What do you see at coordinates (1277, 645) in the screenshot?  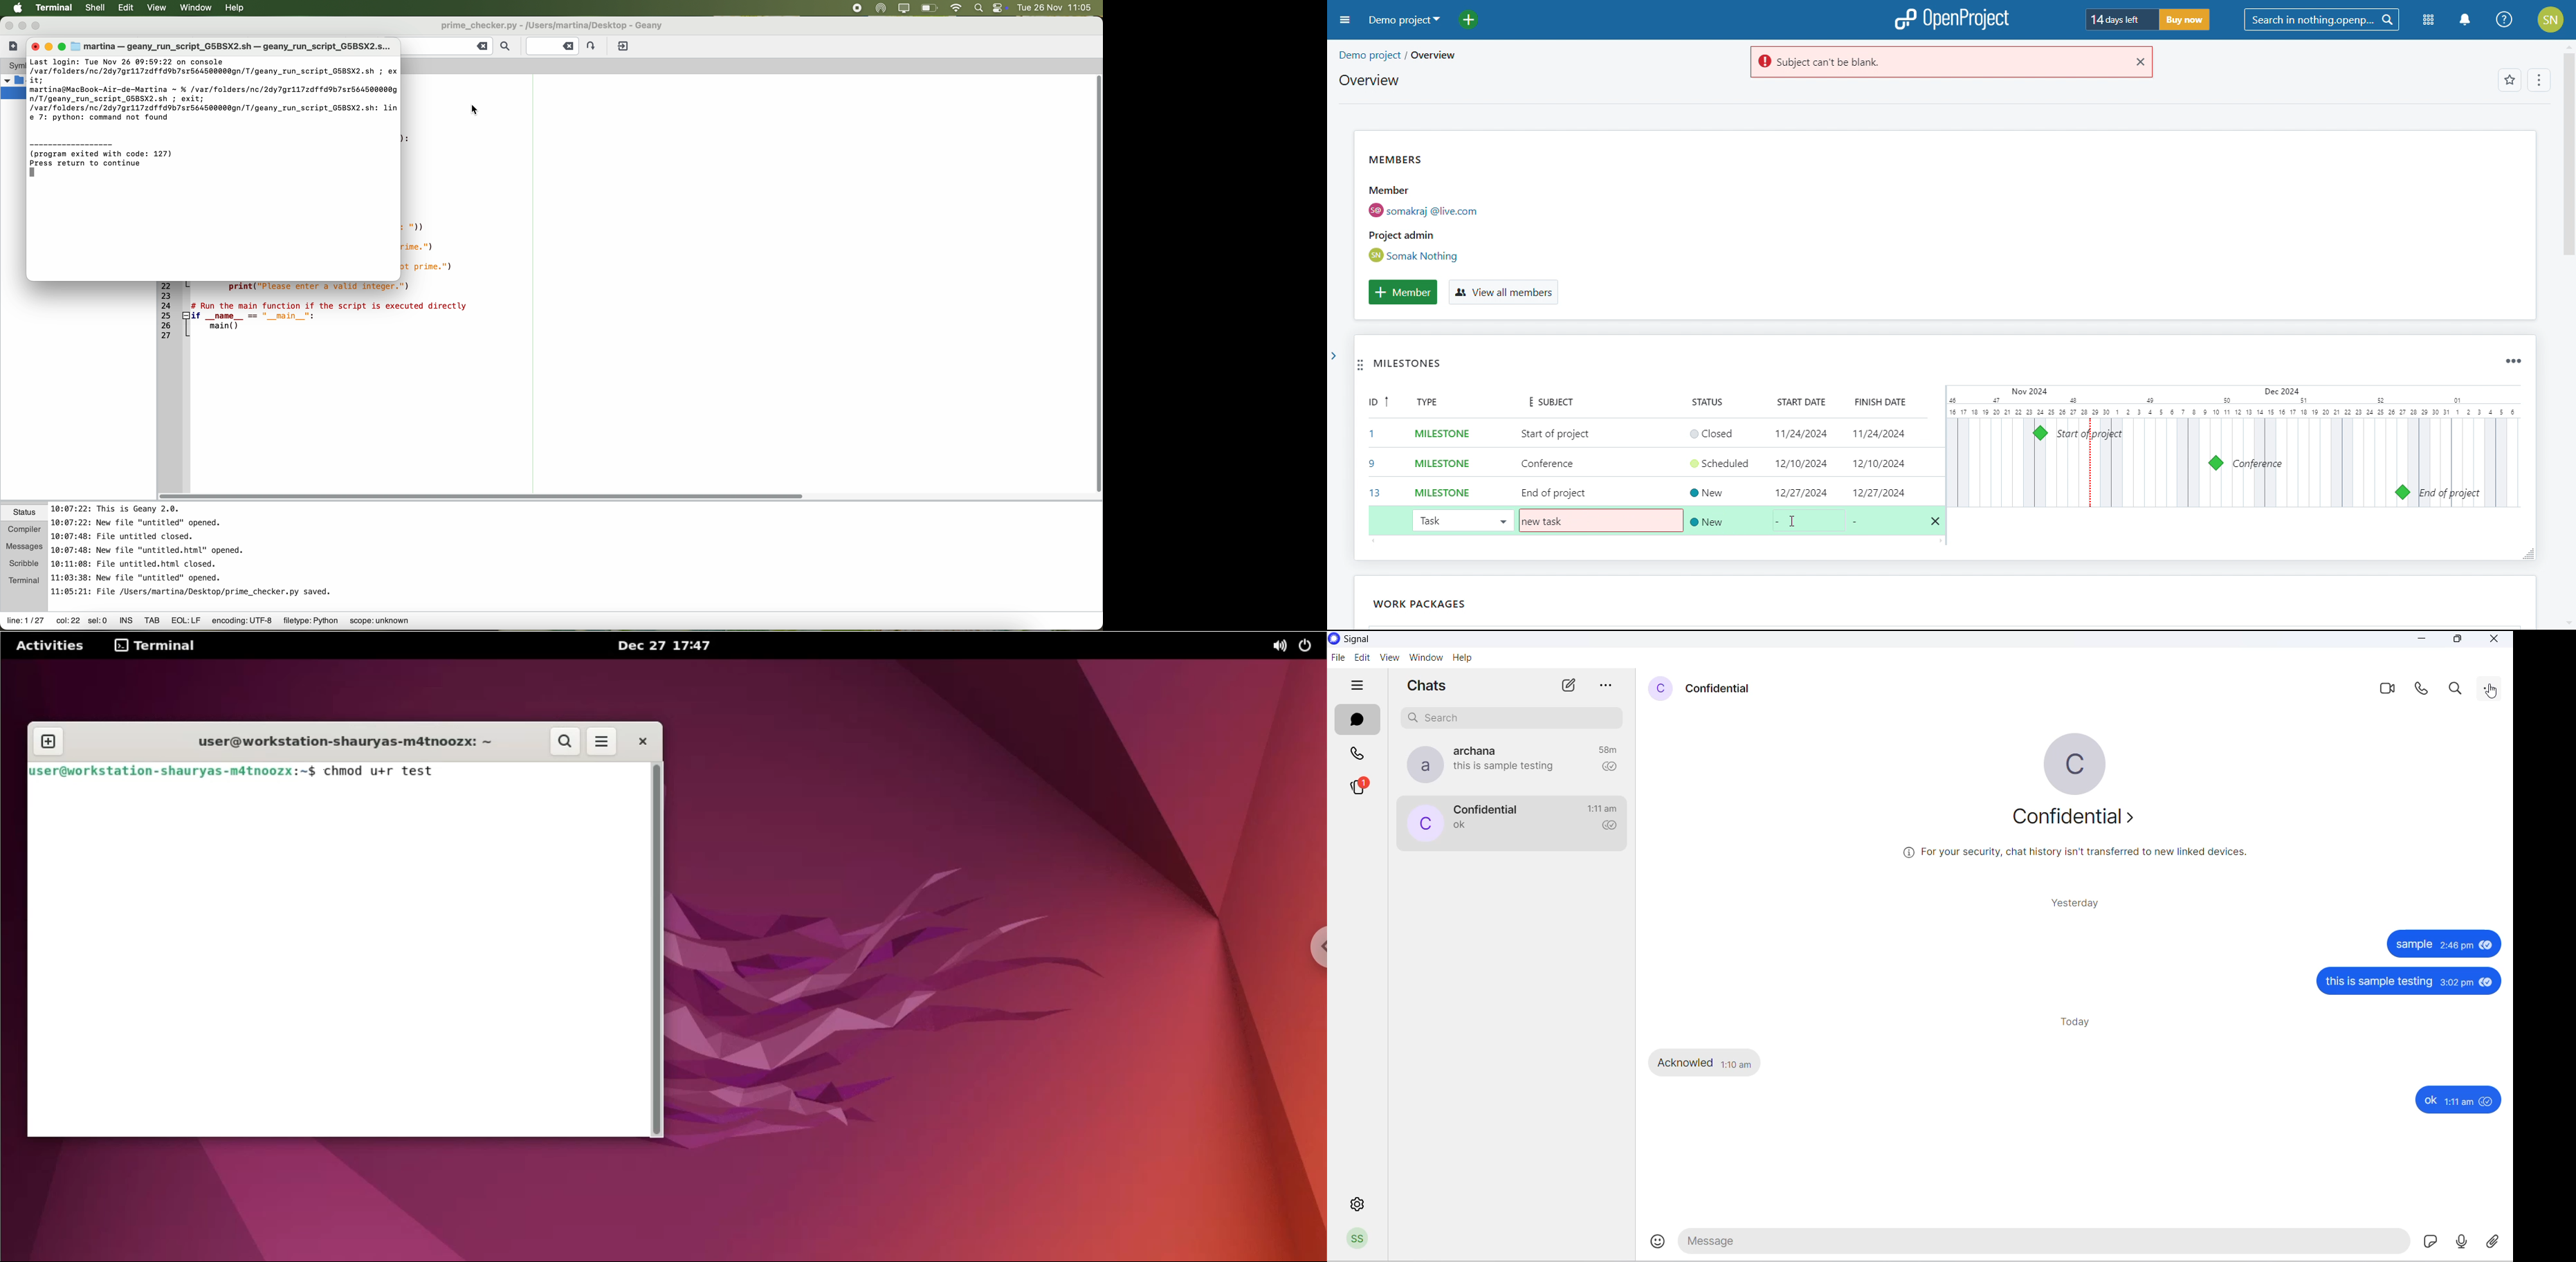 I see `sound options` at bounding box center [1277, 645].